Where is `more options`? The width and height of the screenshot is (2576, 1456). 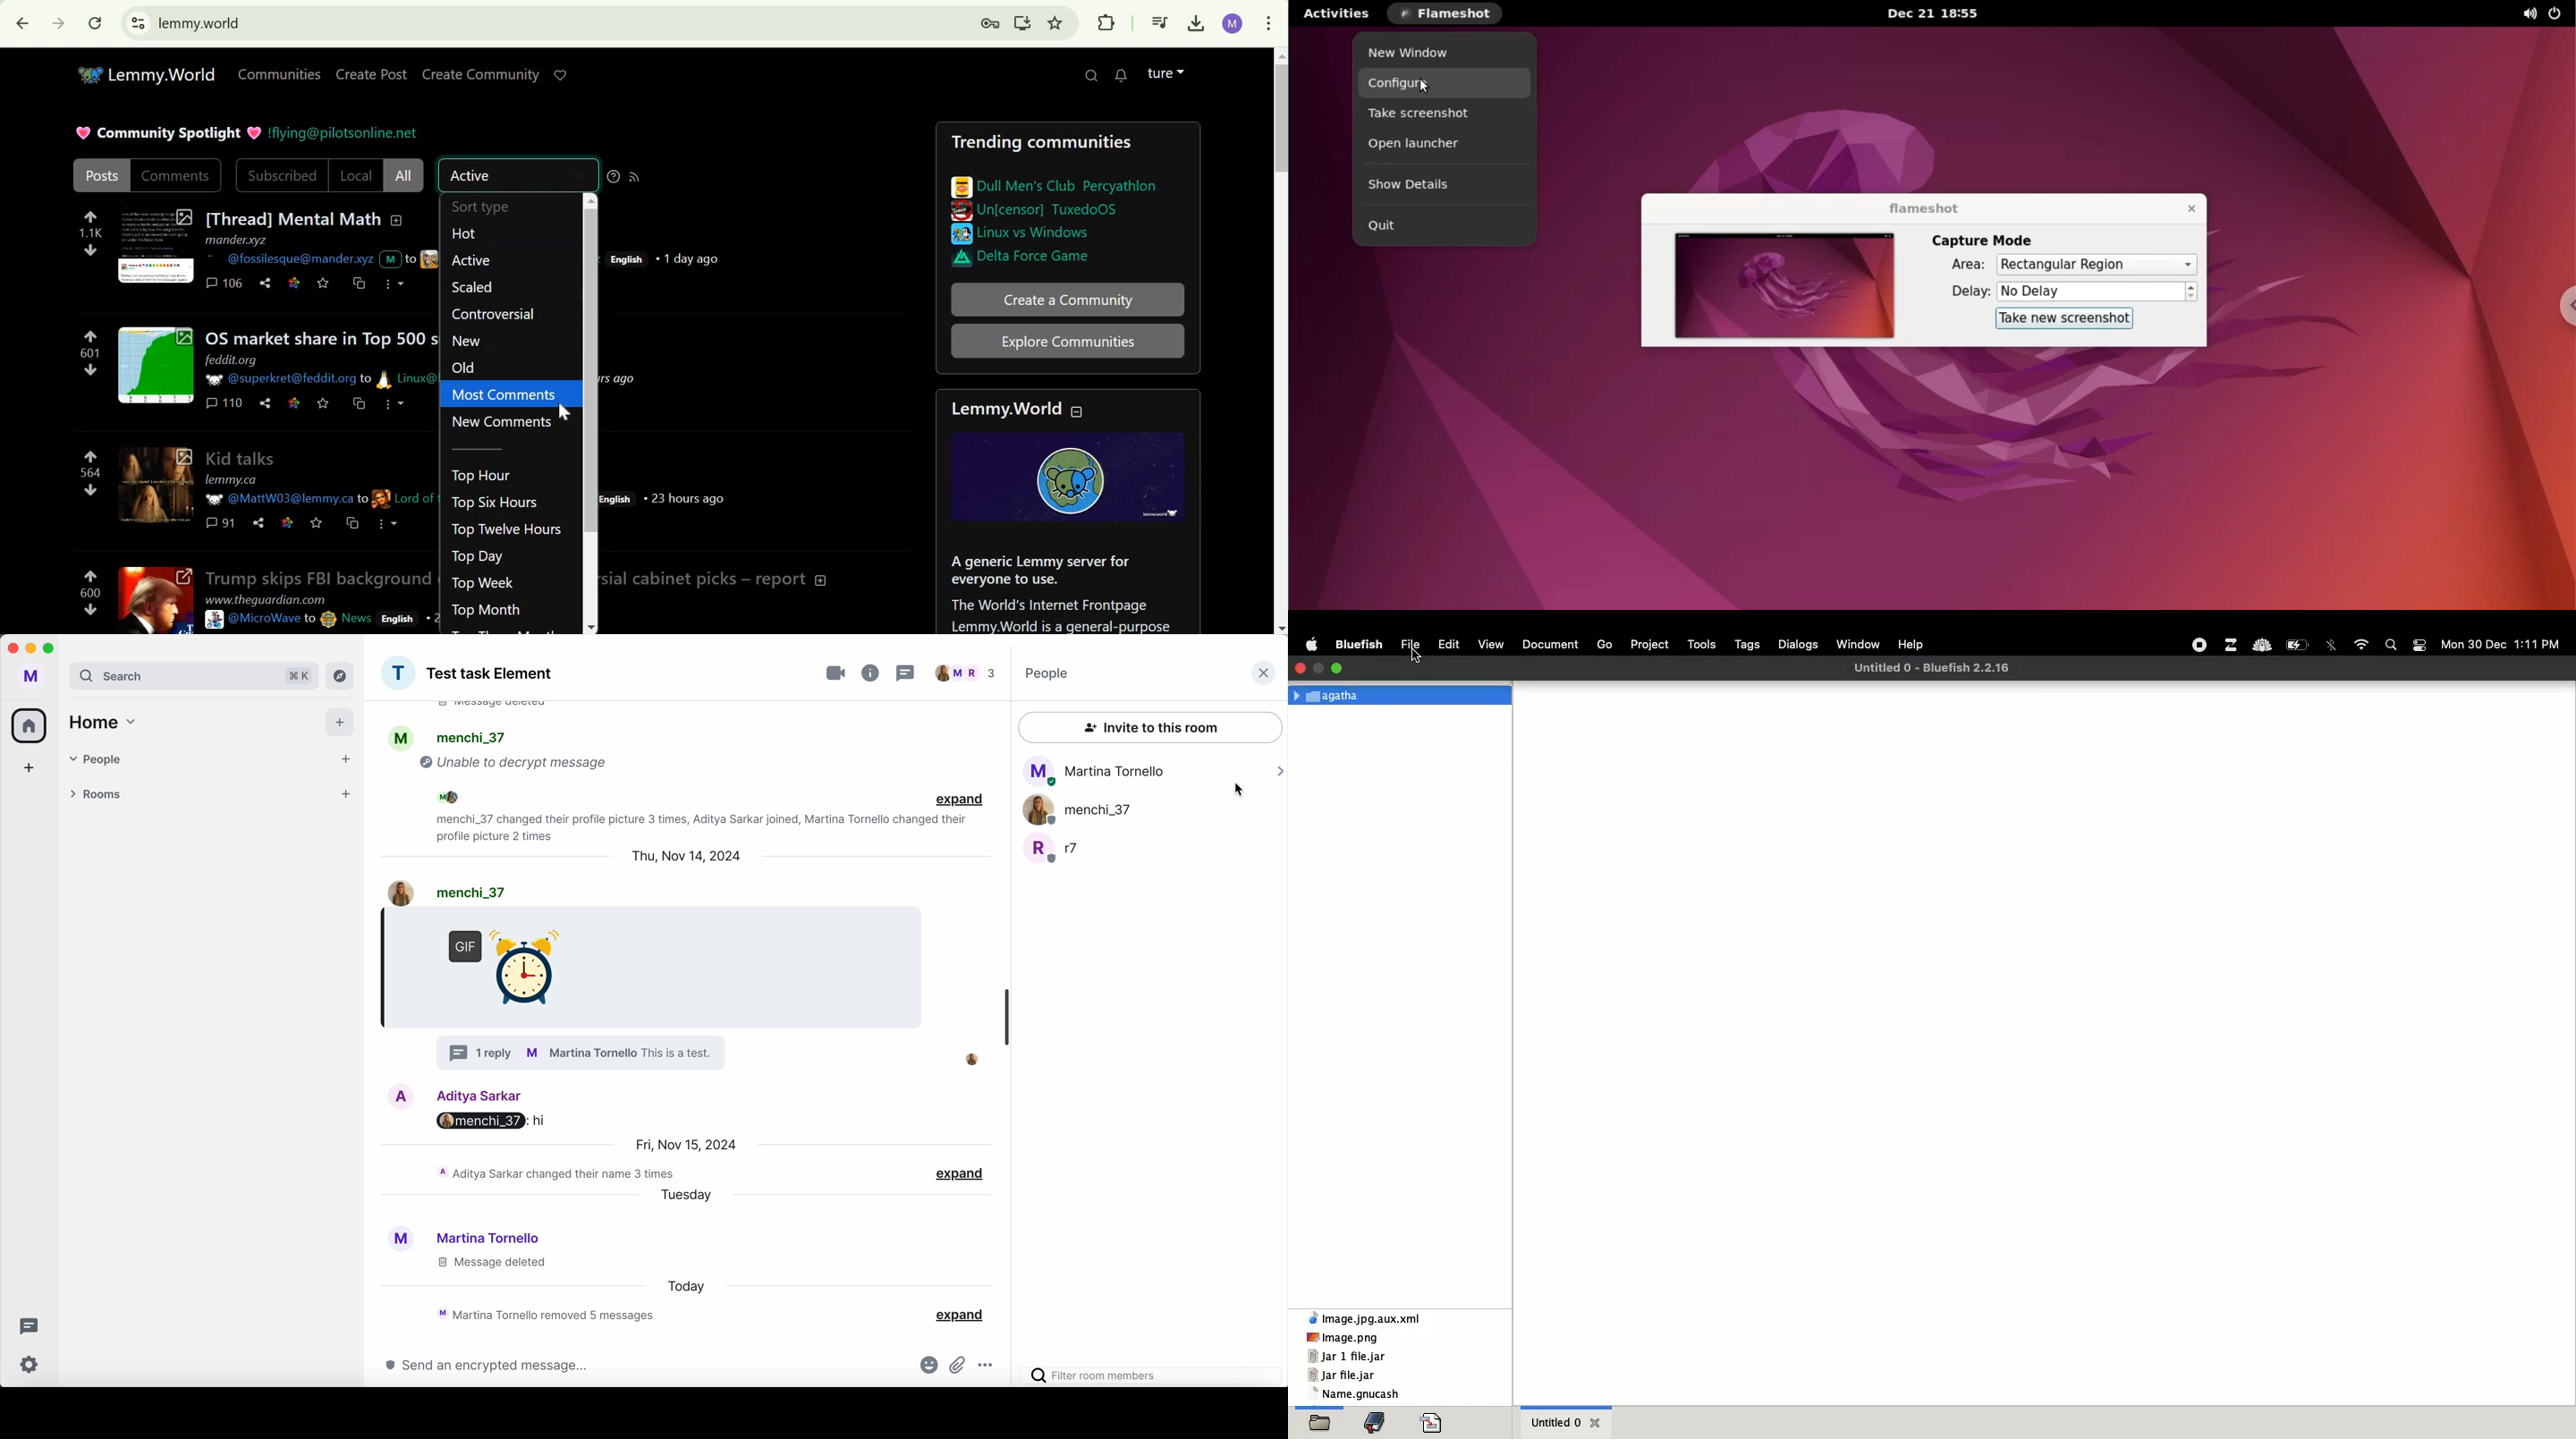 more options is located at coordinates (990, 1367).